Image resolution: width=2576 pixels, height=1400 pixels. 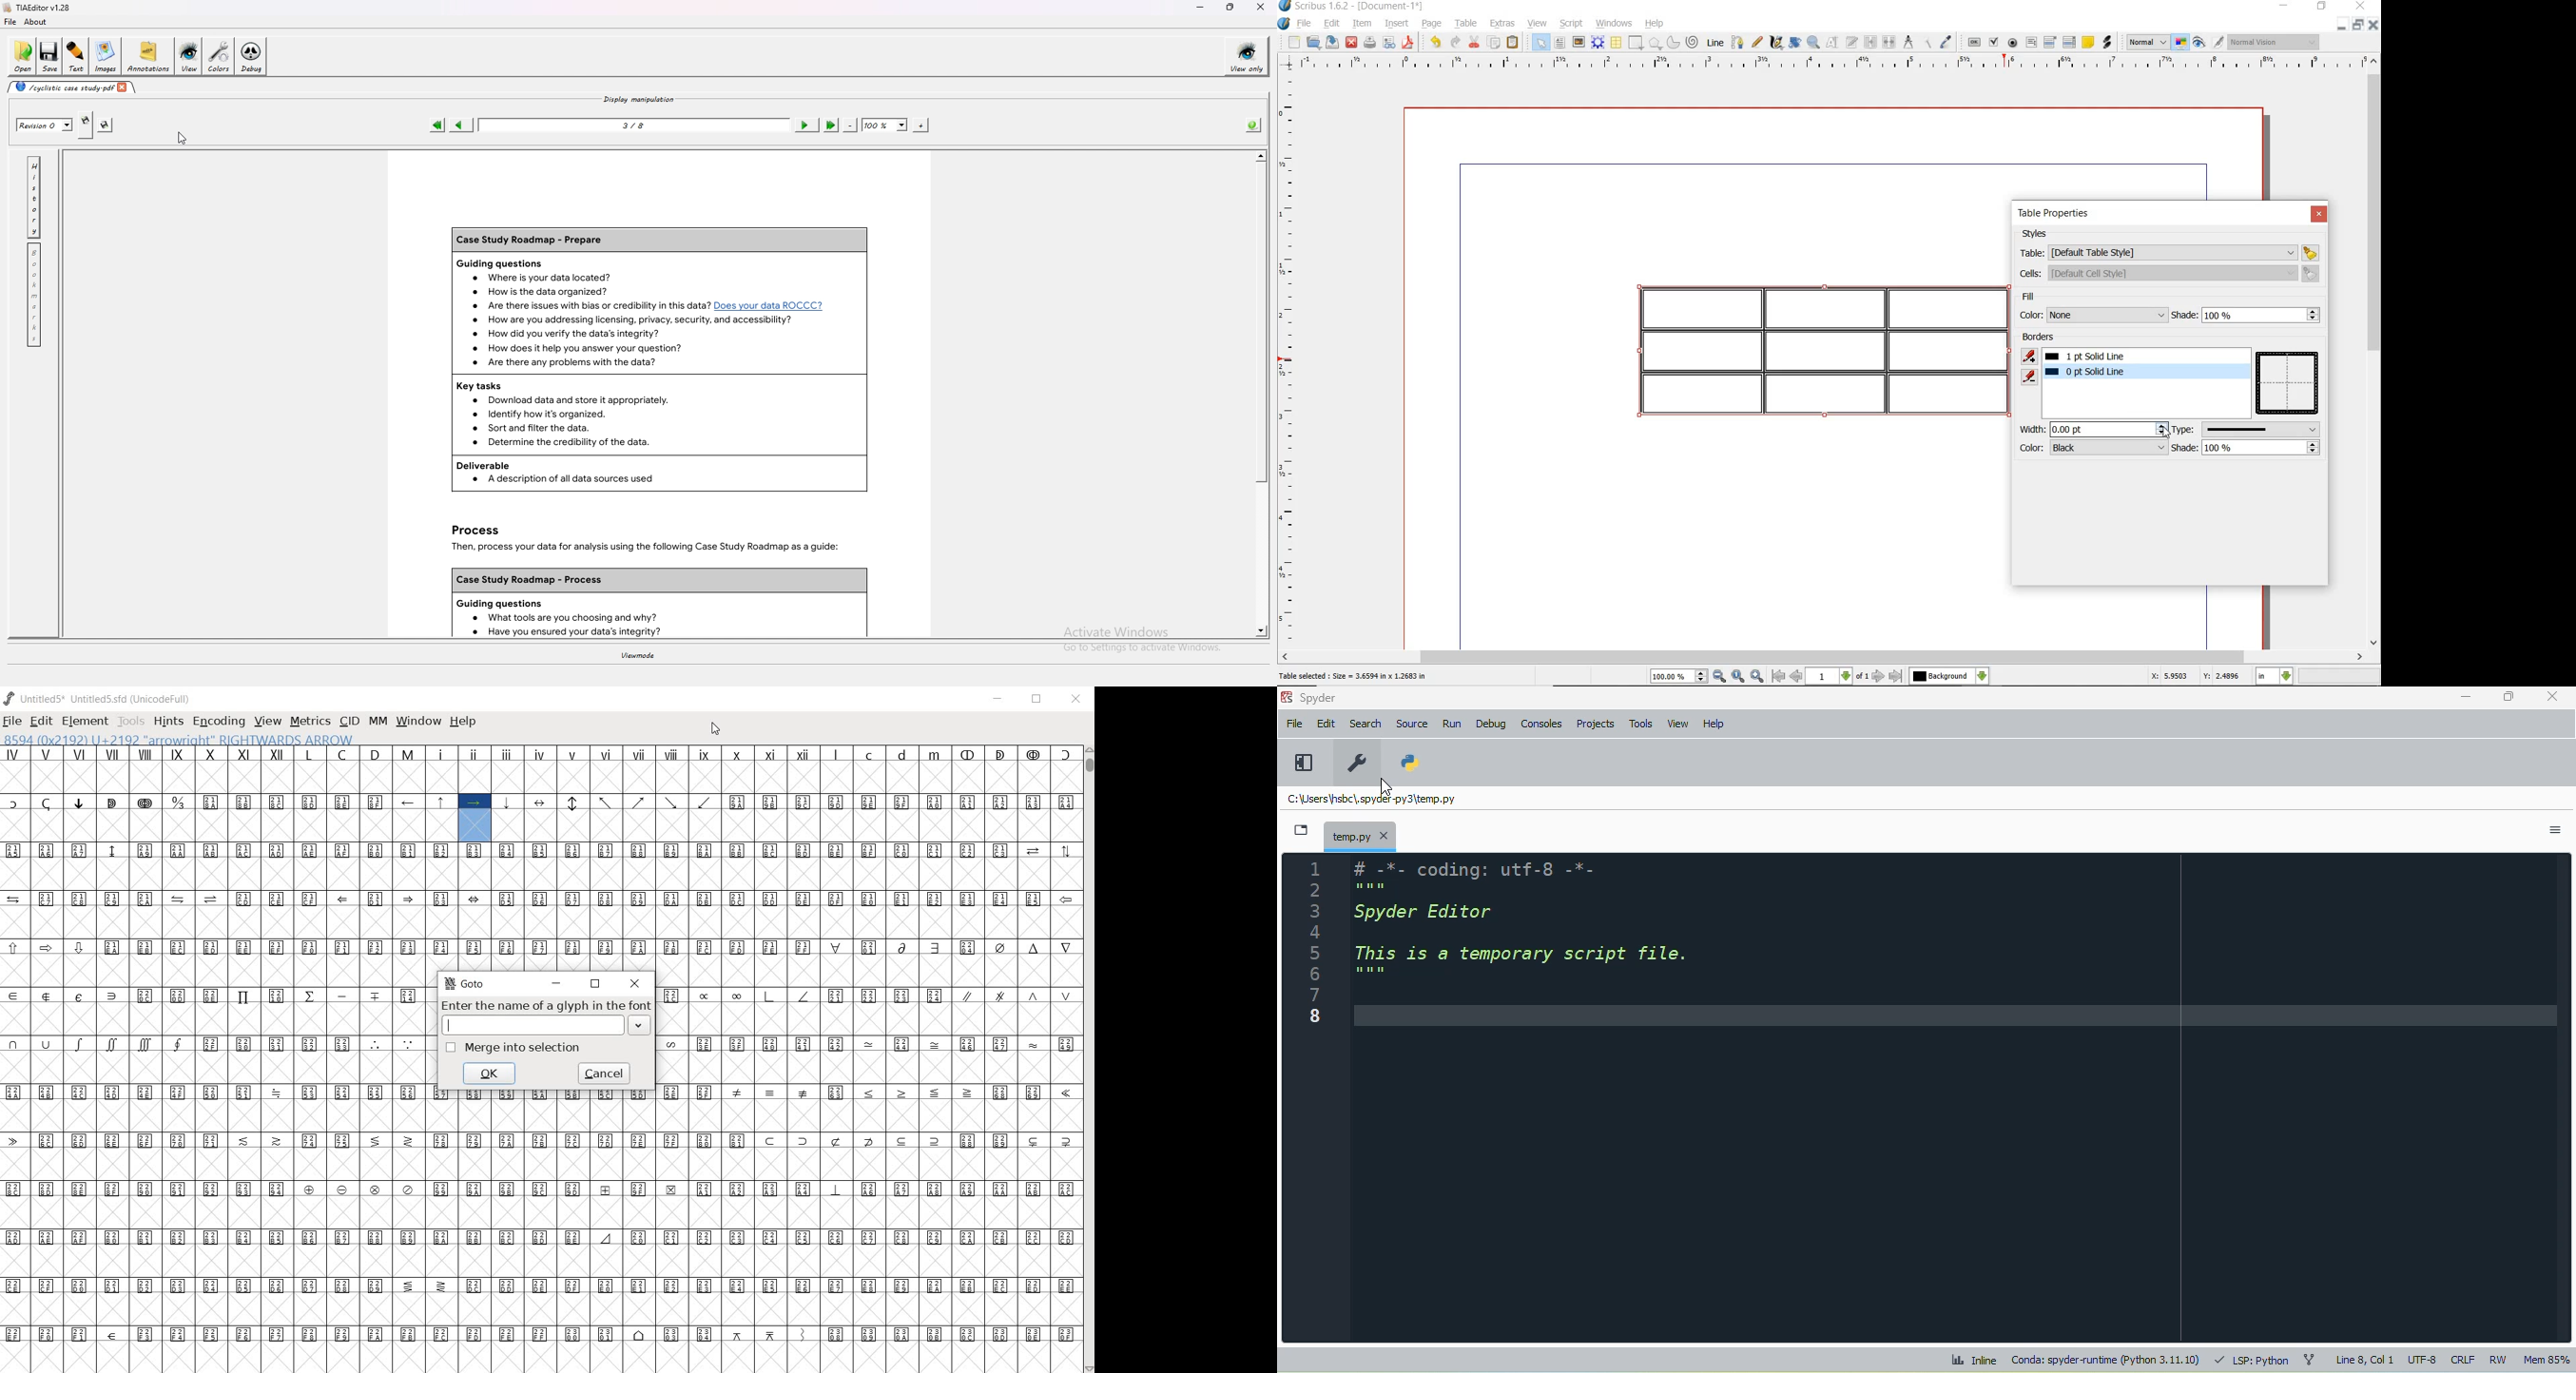 I want to click on zoom in, so click(x=1758, y=676).